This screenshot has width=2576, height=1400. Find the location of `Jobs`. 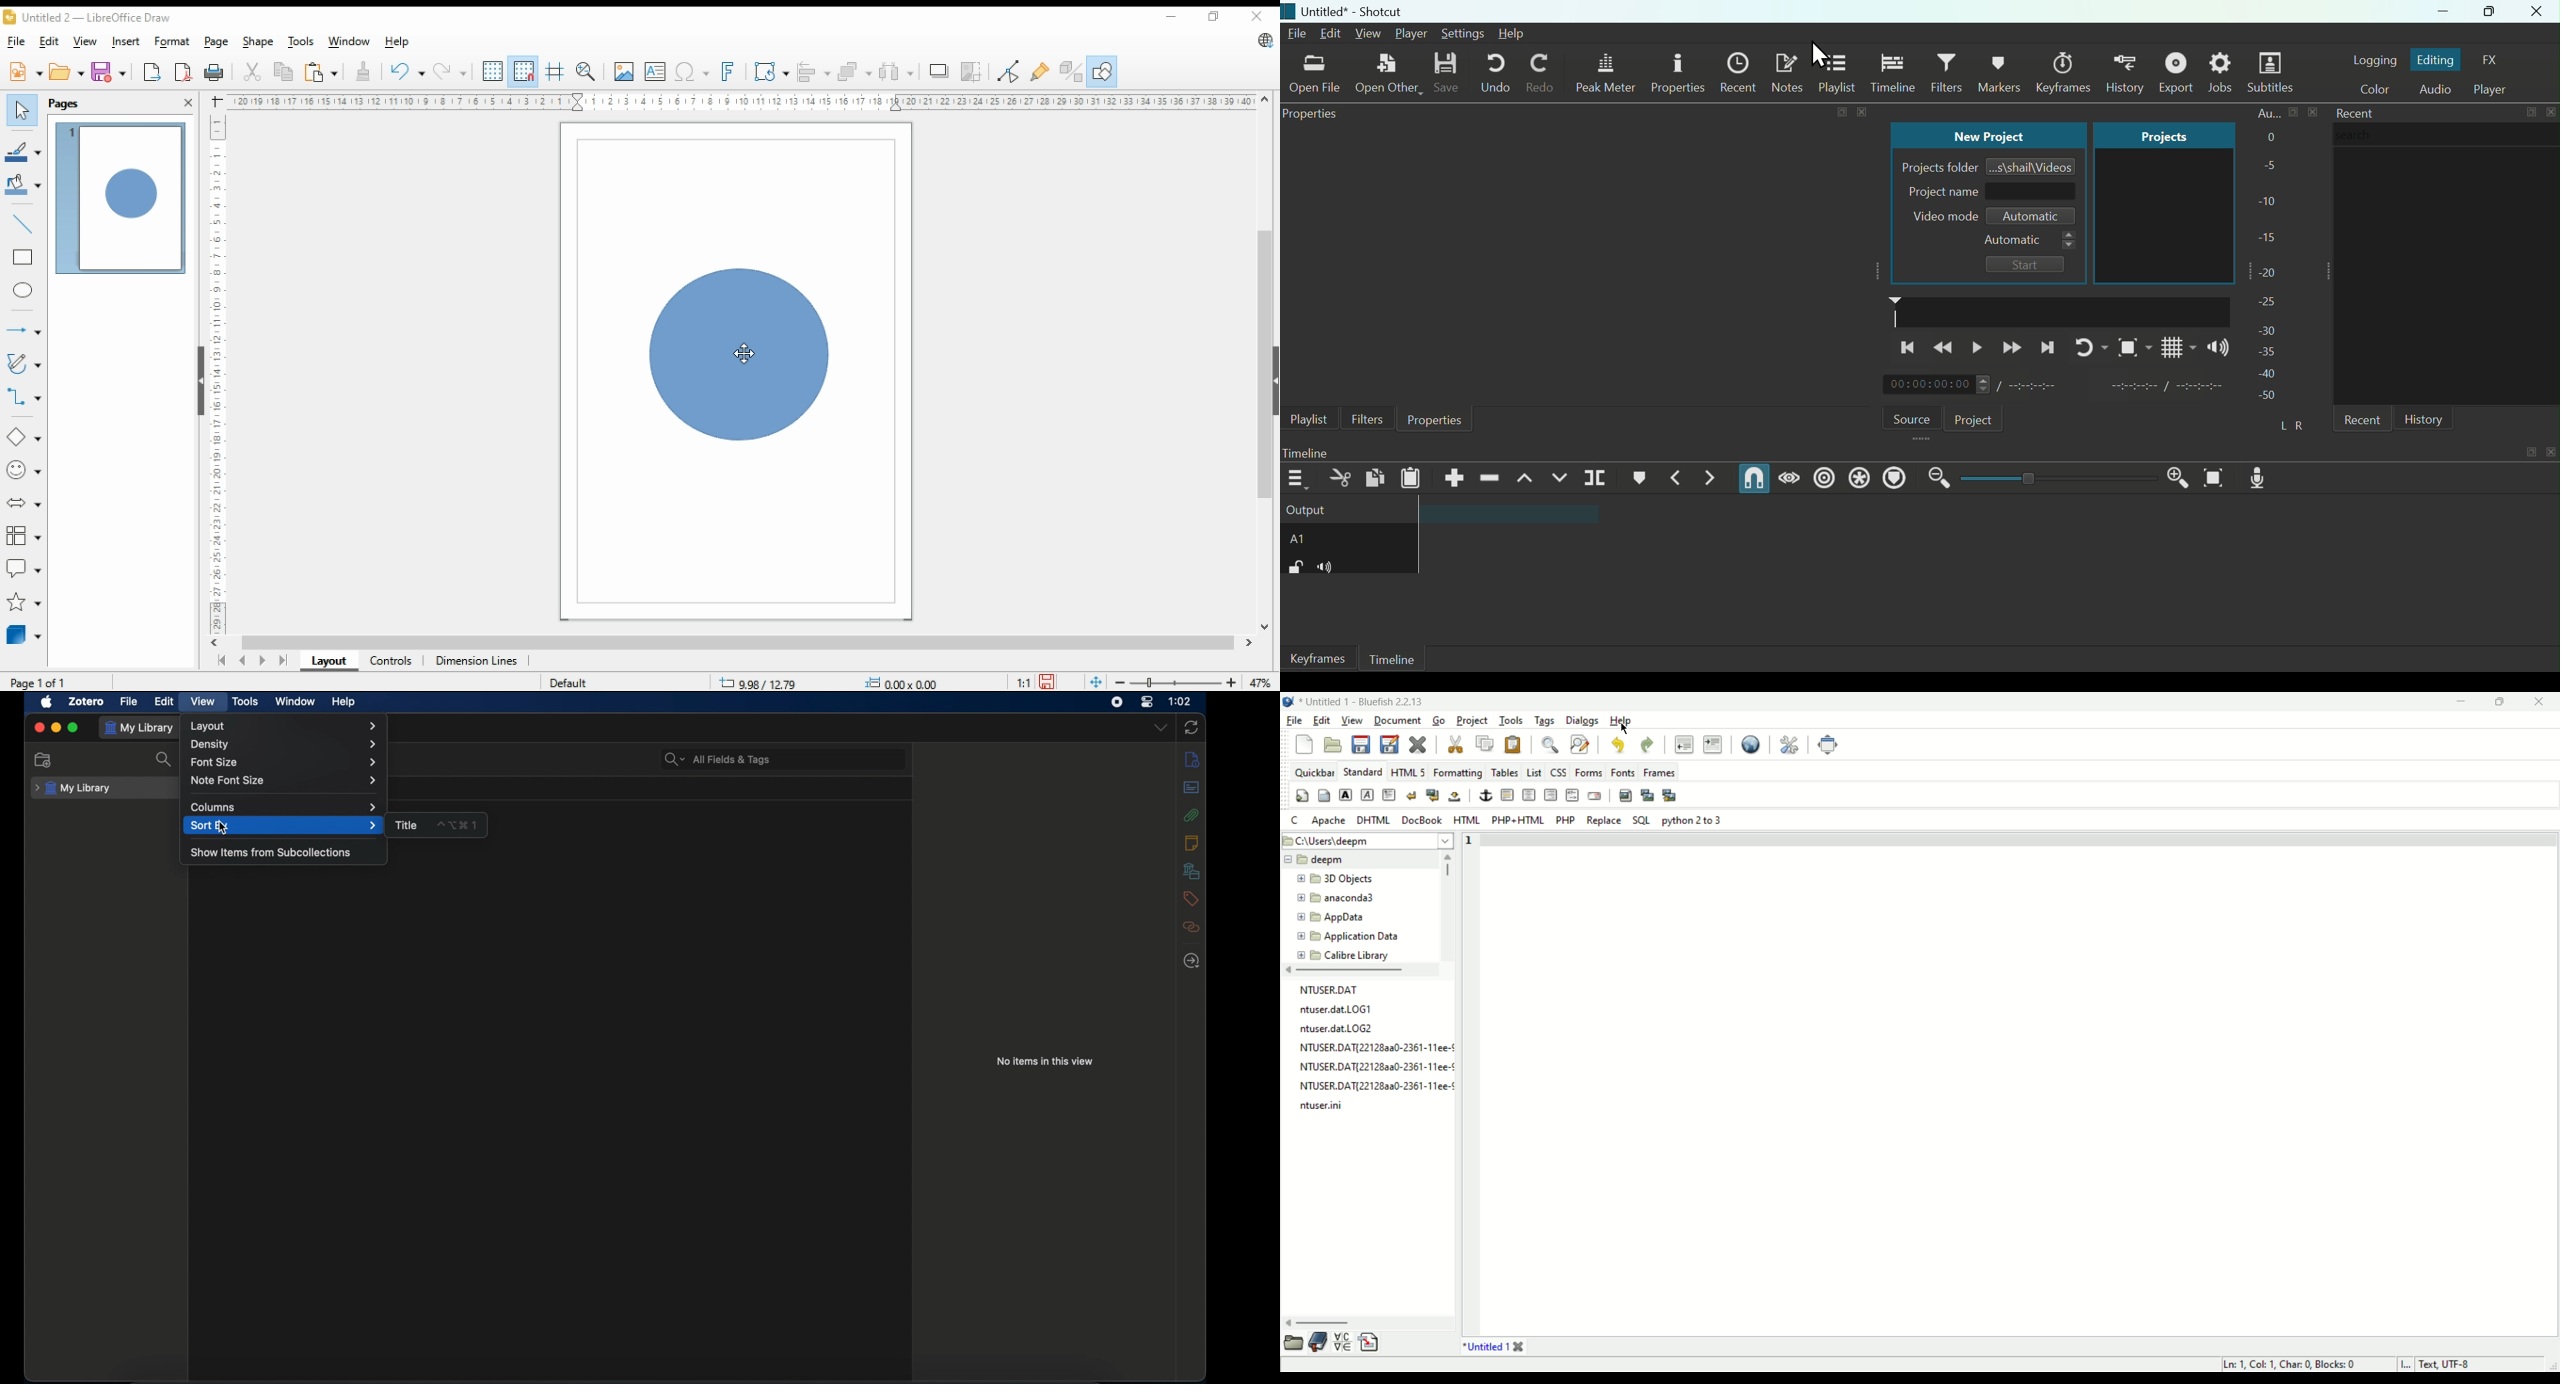

Jobs is located at coordinates (2223, 73).